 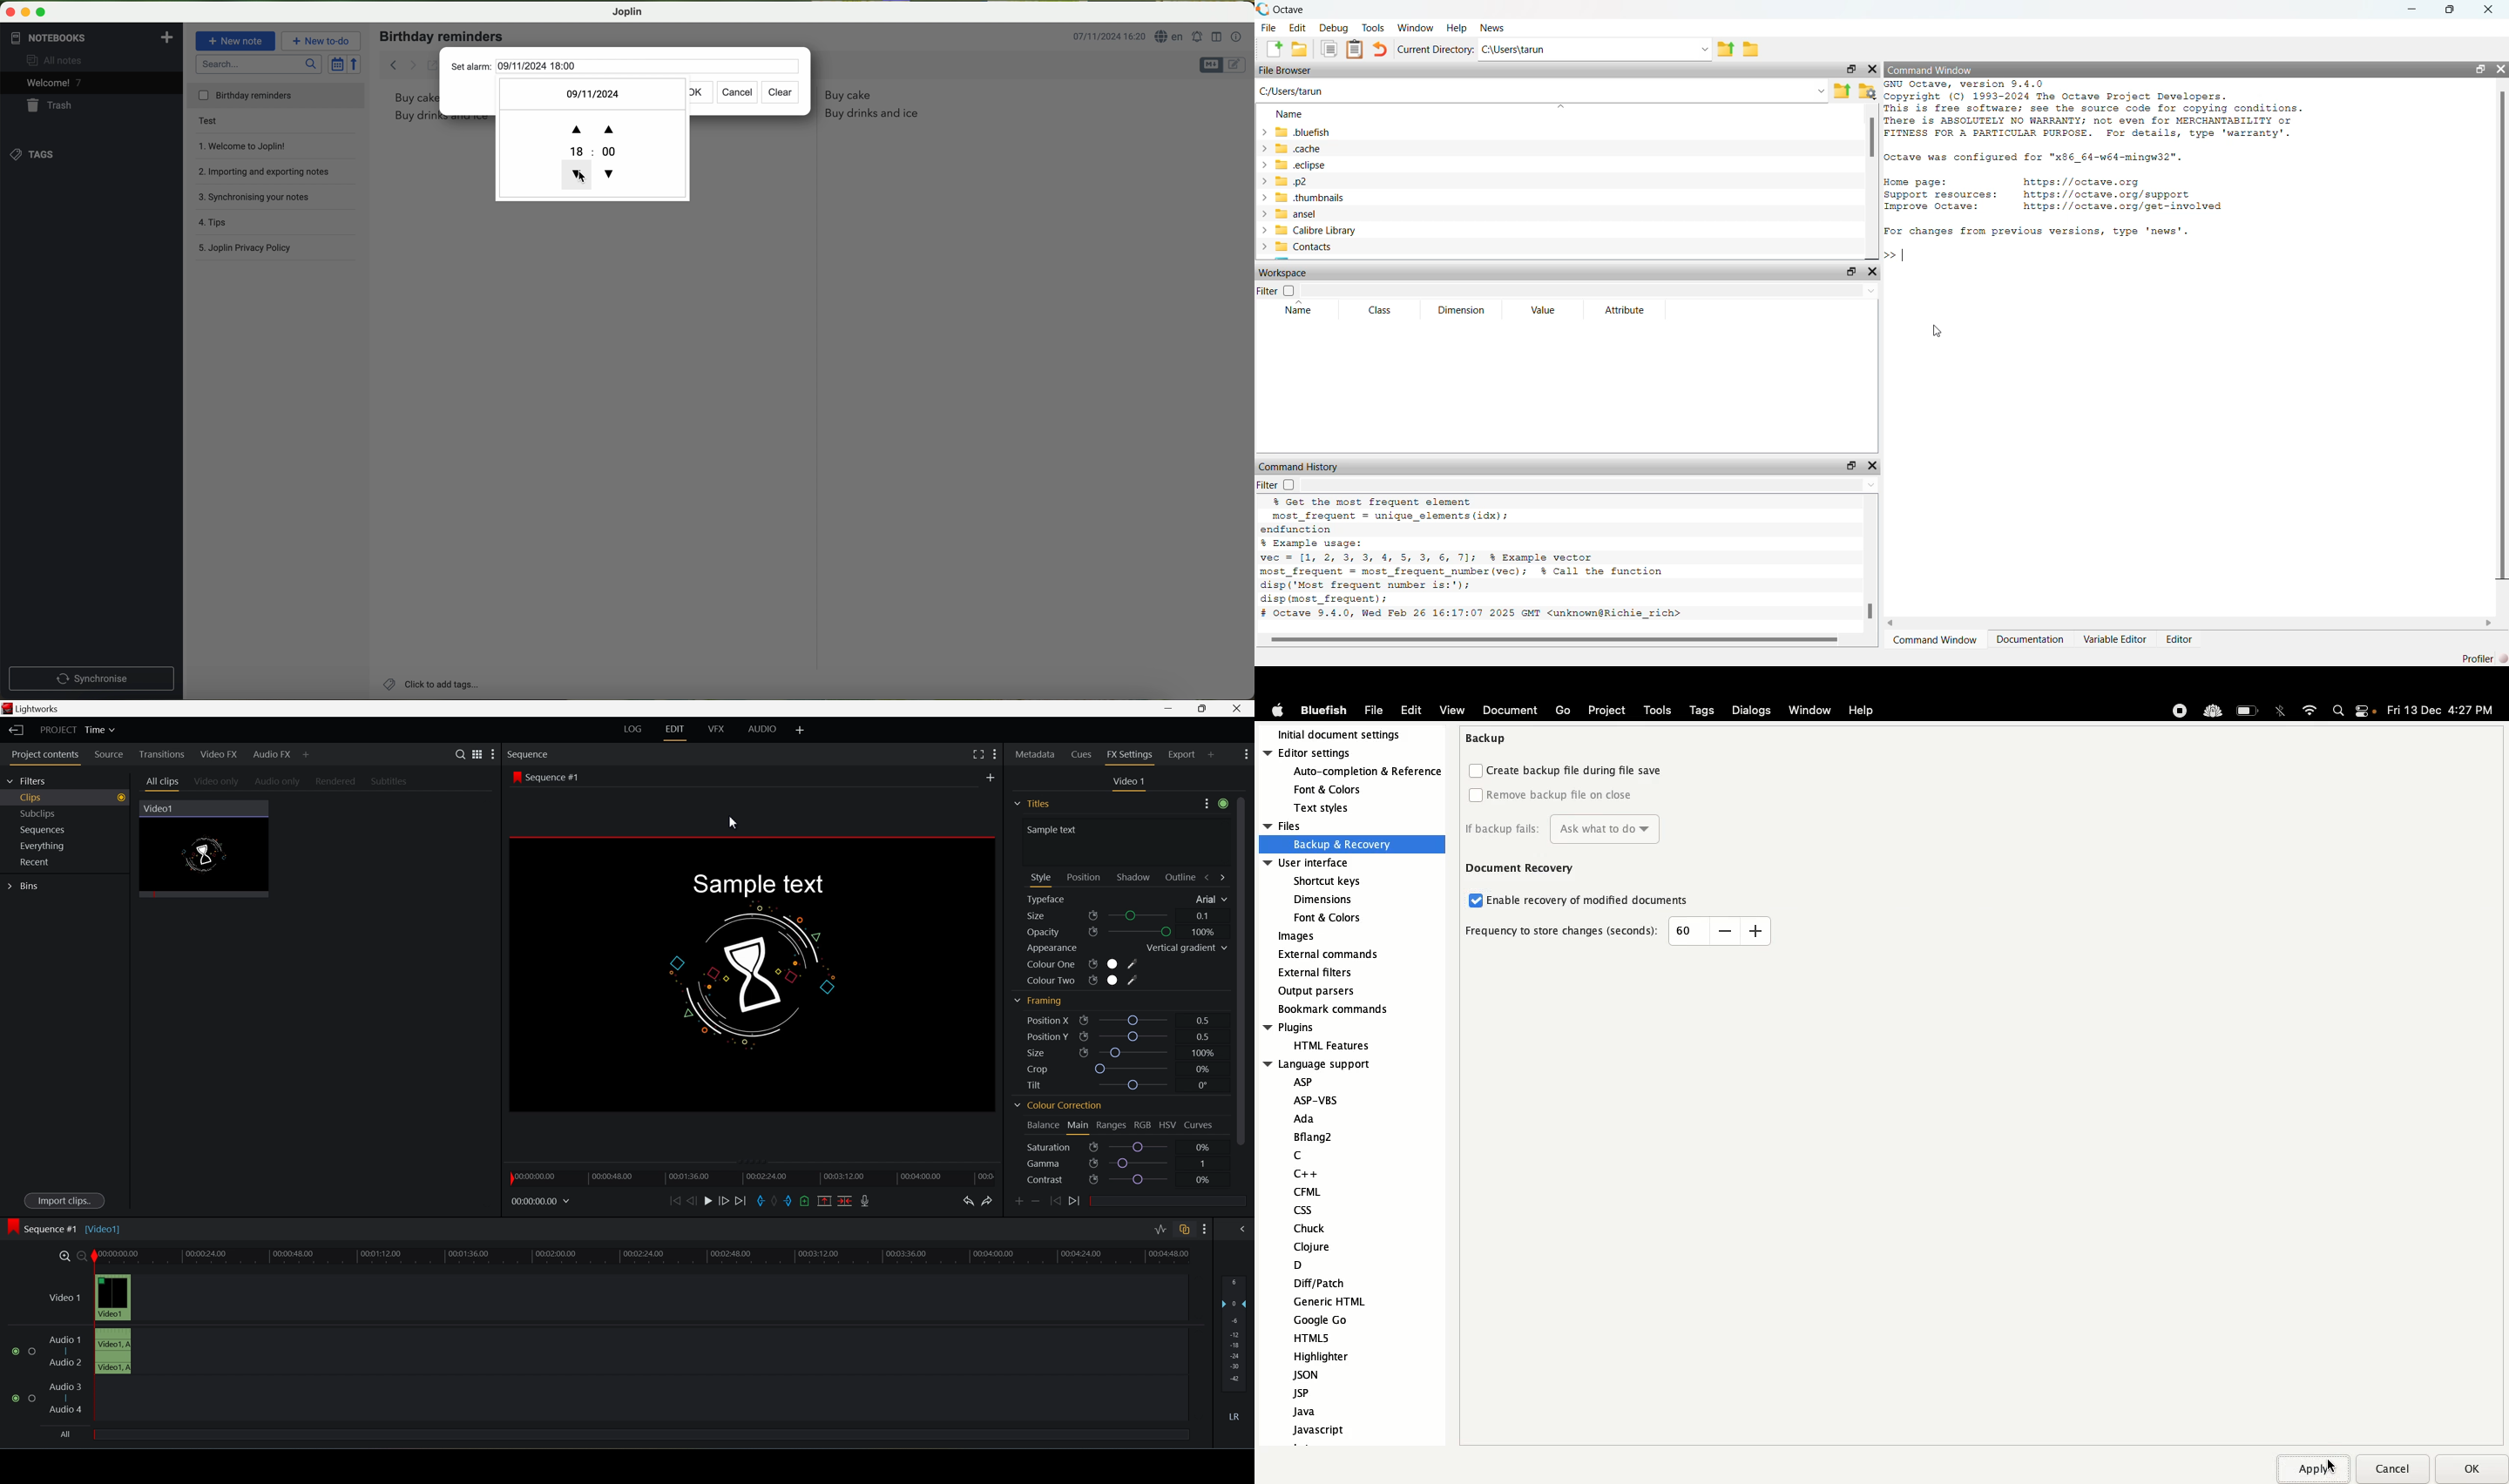 I want to click on toggle editor layout, so click(x=1214, y=36).